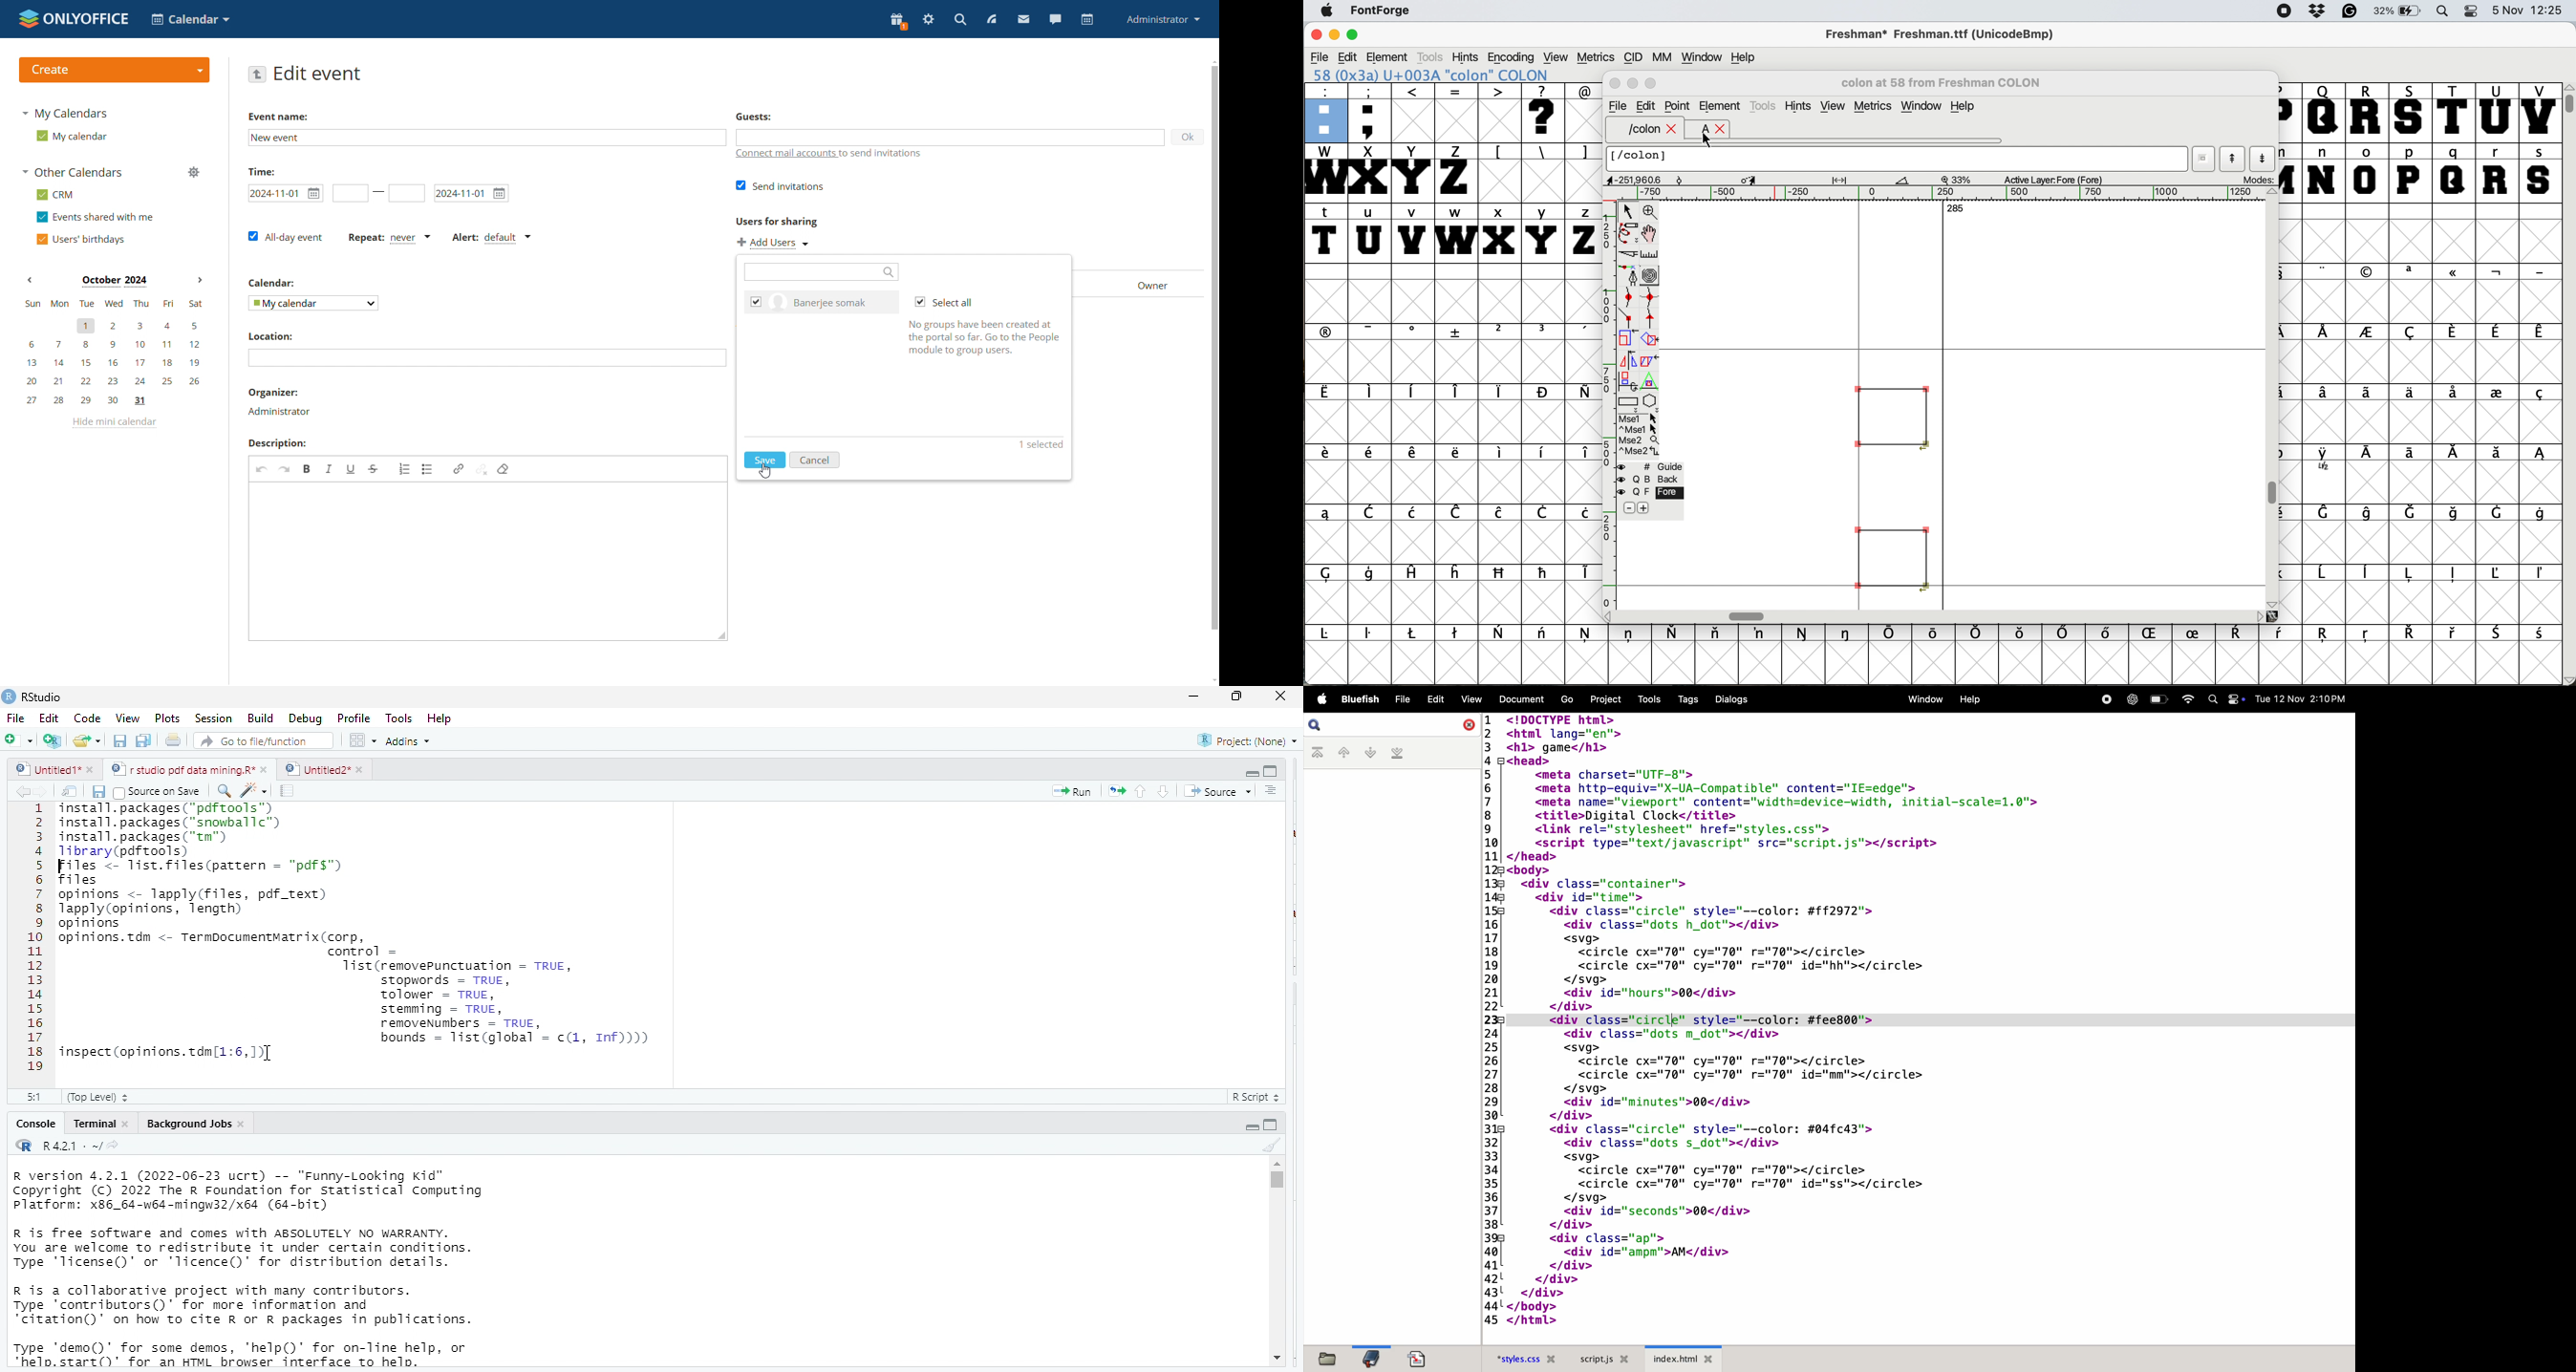  What do you see at coordinates (70, 115) in the screenshot?
I see `my calendars` at bounding box center [70, 115].